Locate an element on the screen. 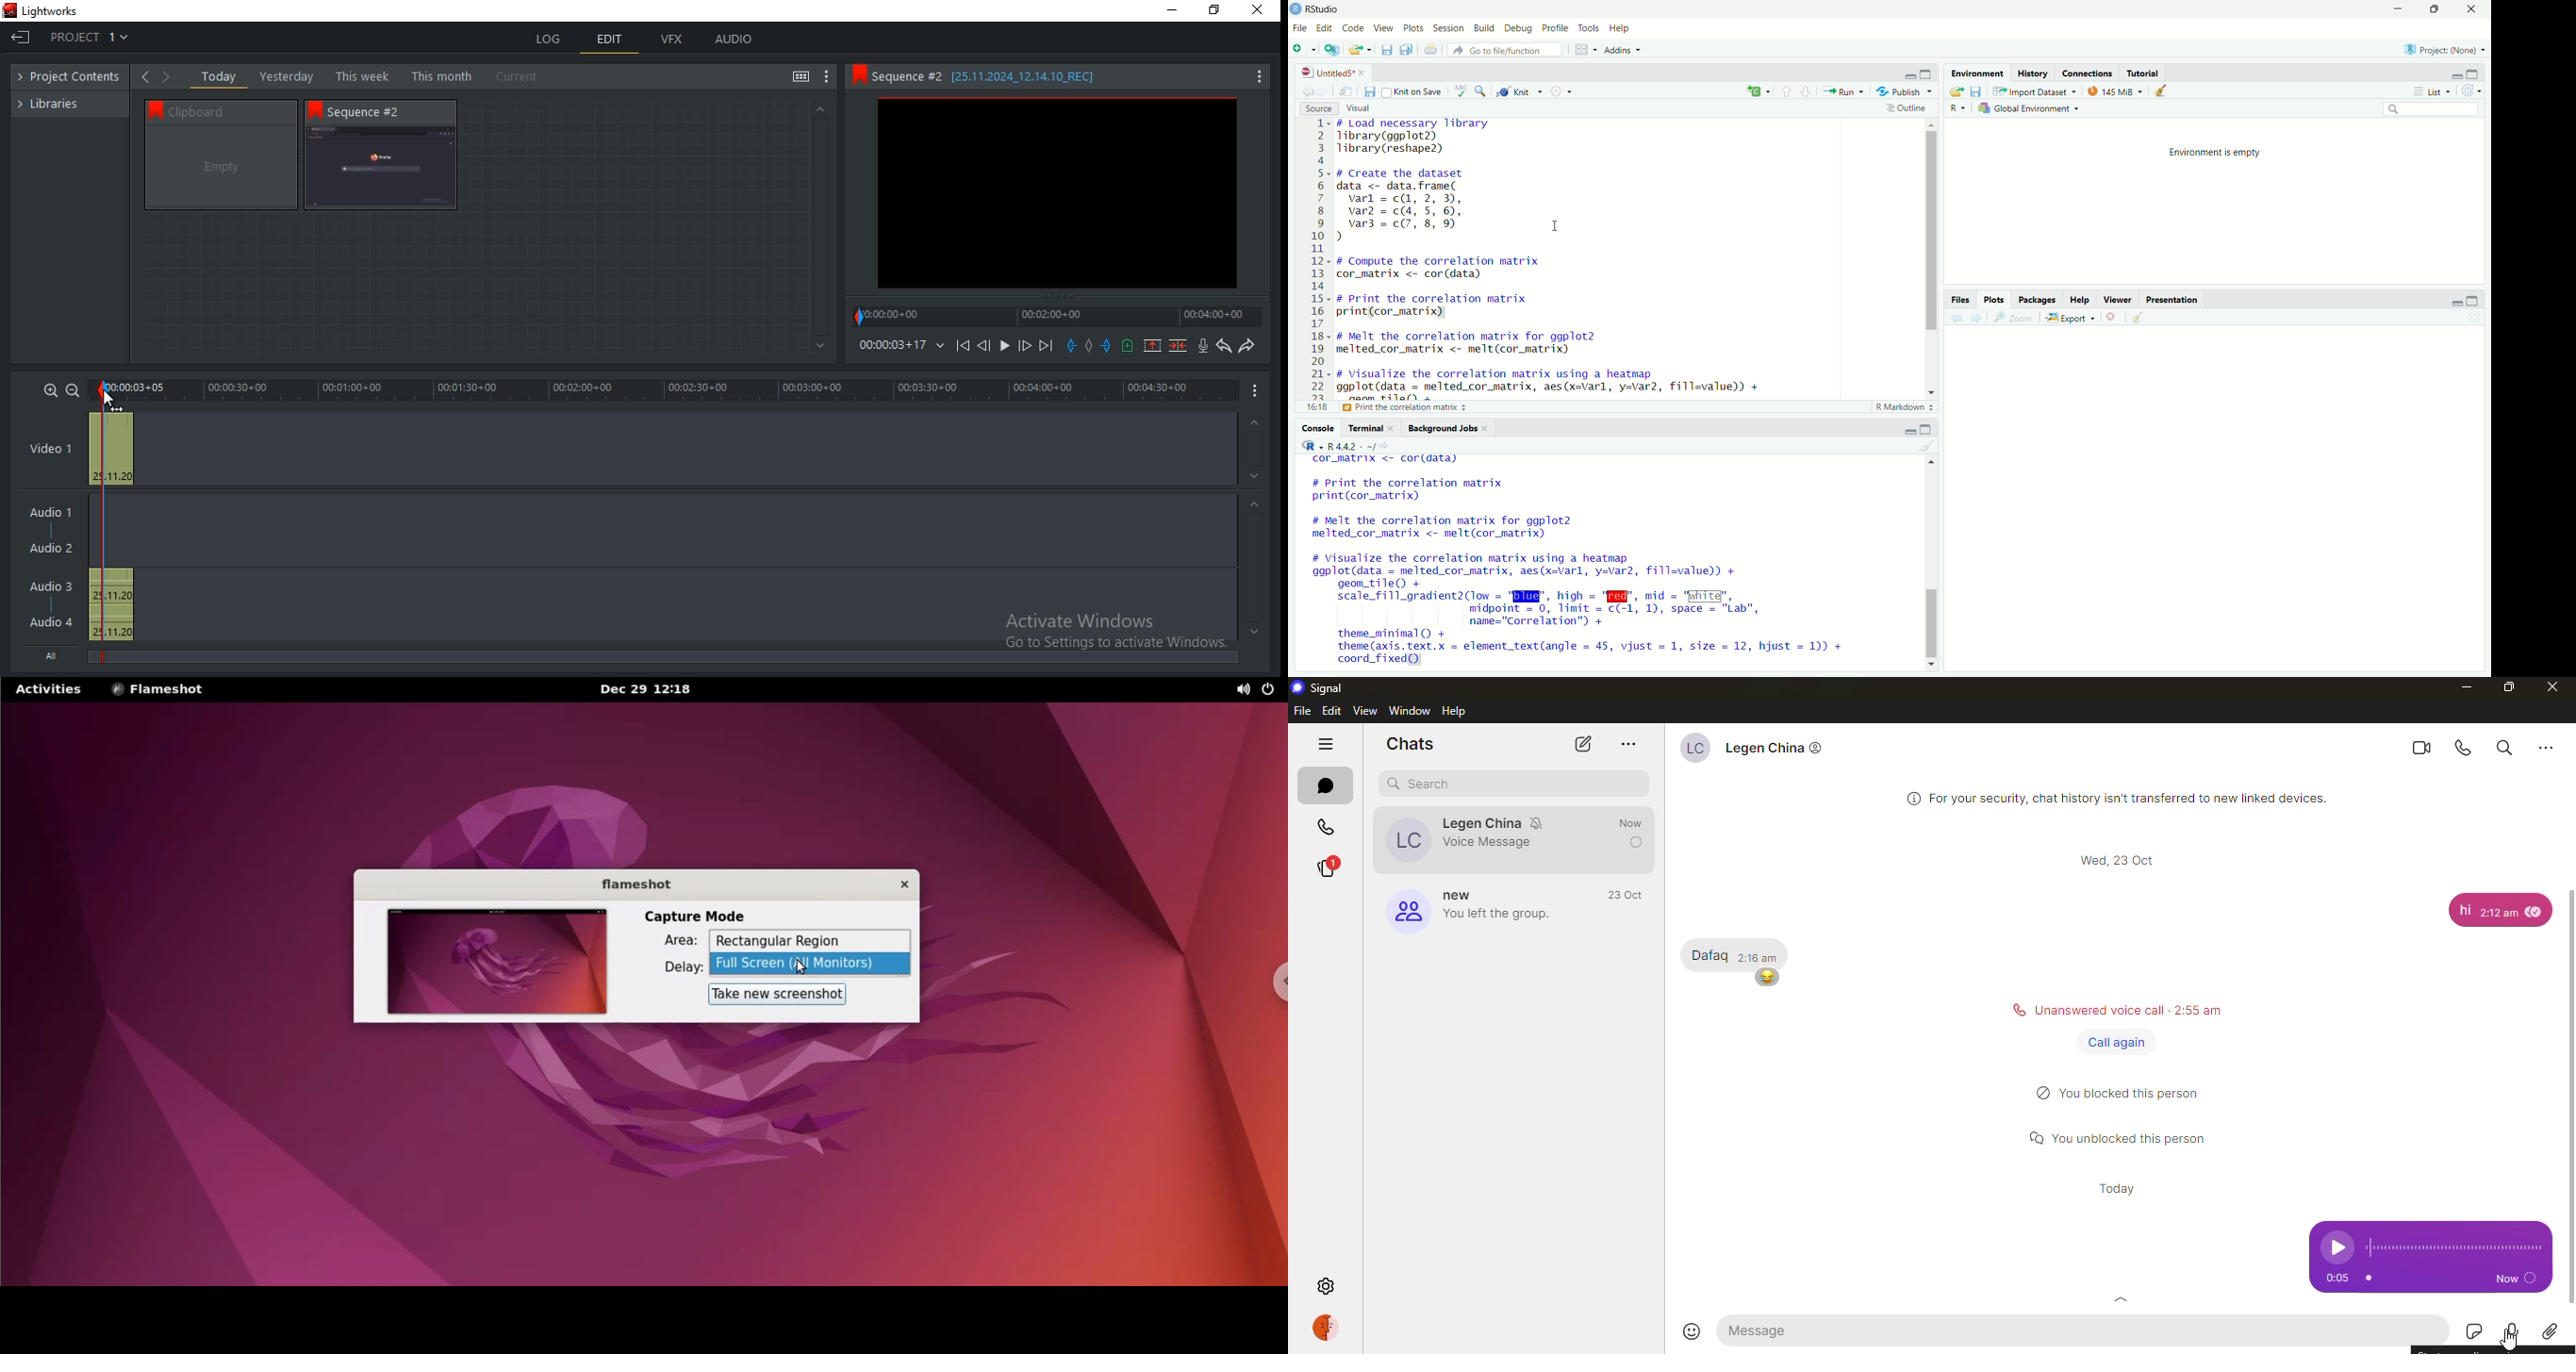  maximize is located at coordinates (2474, 301).